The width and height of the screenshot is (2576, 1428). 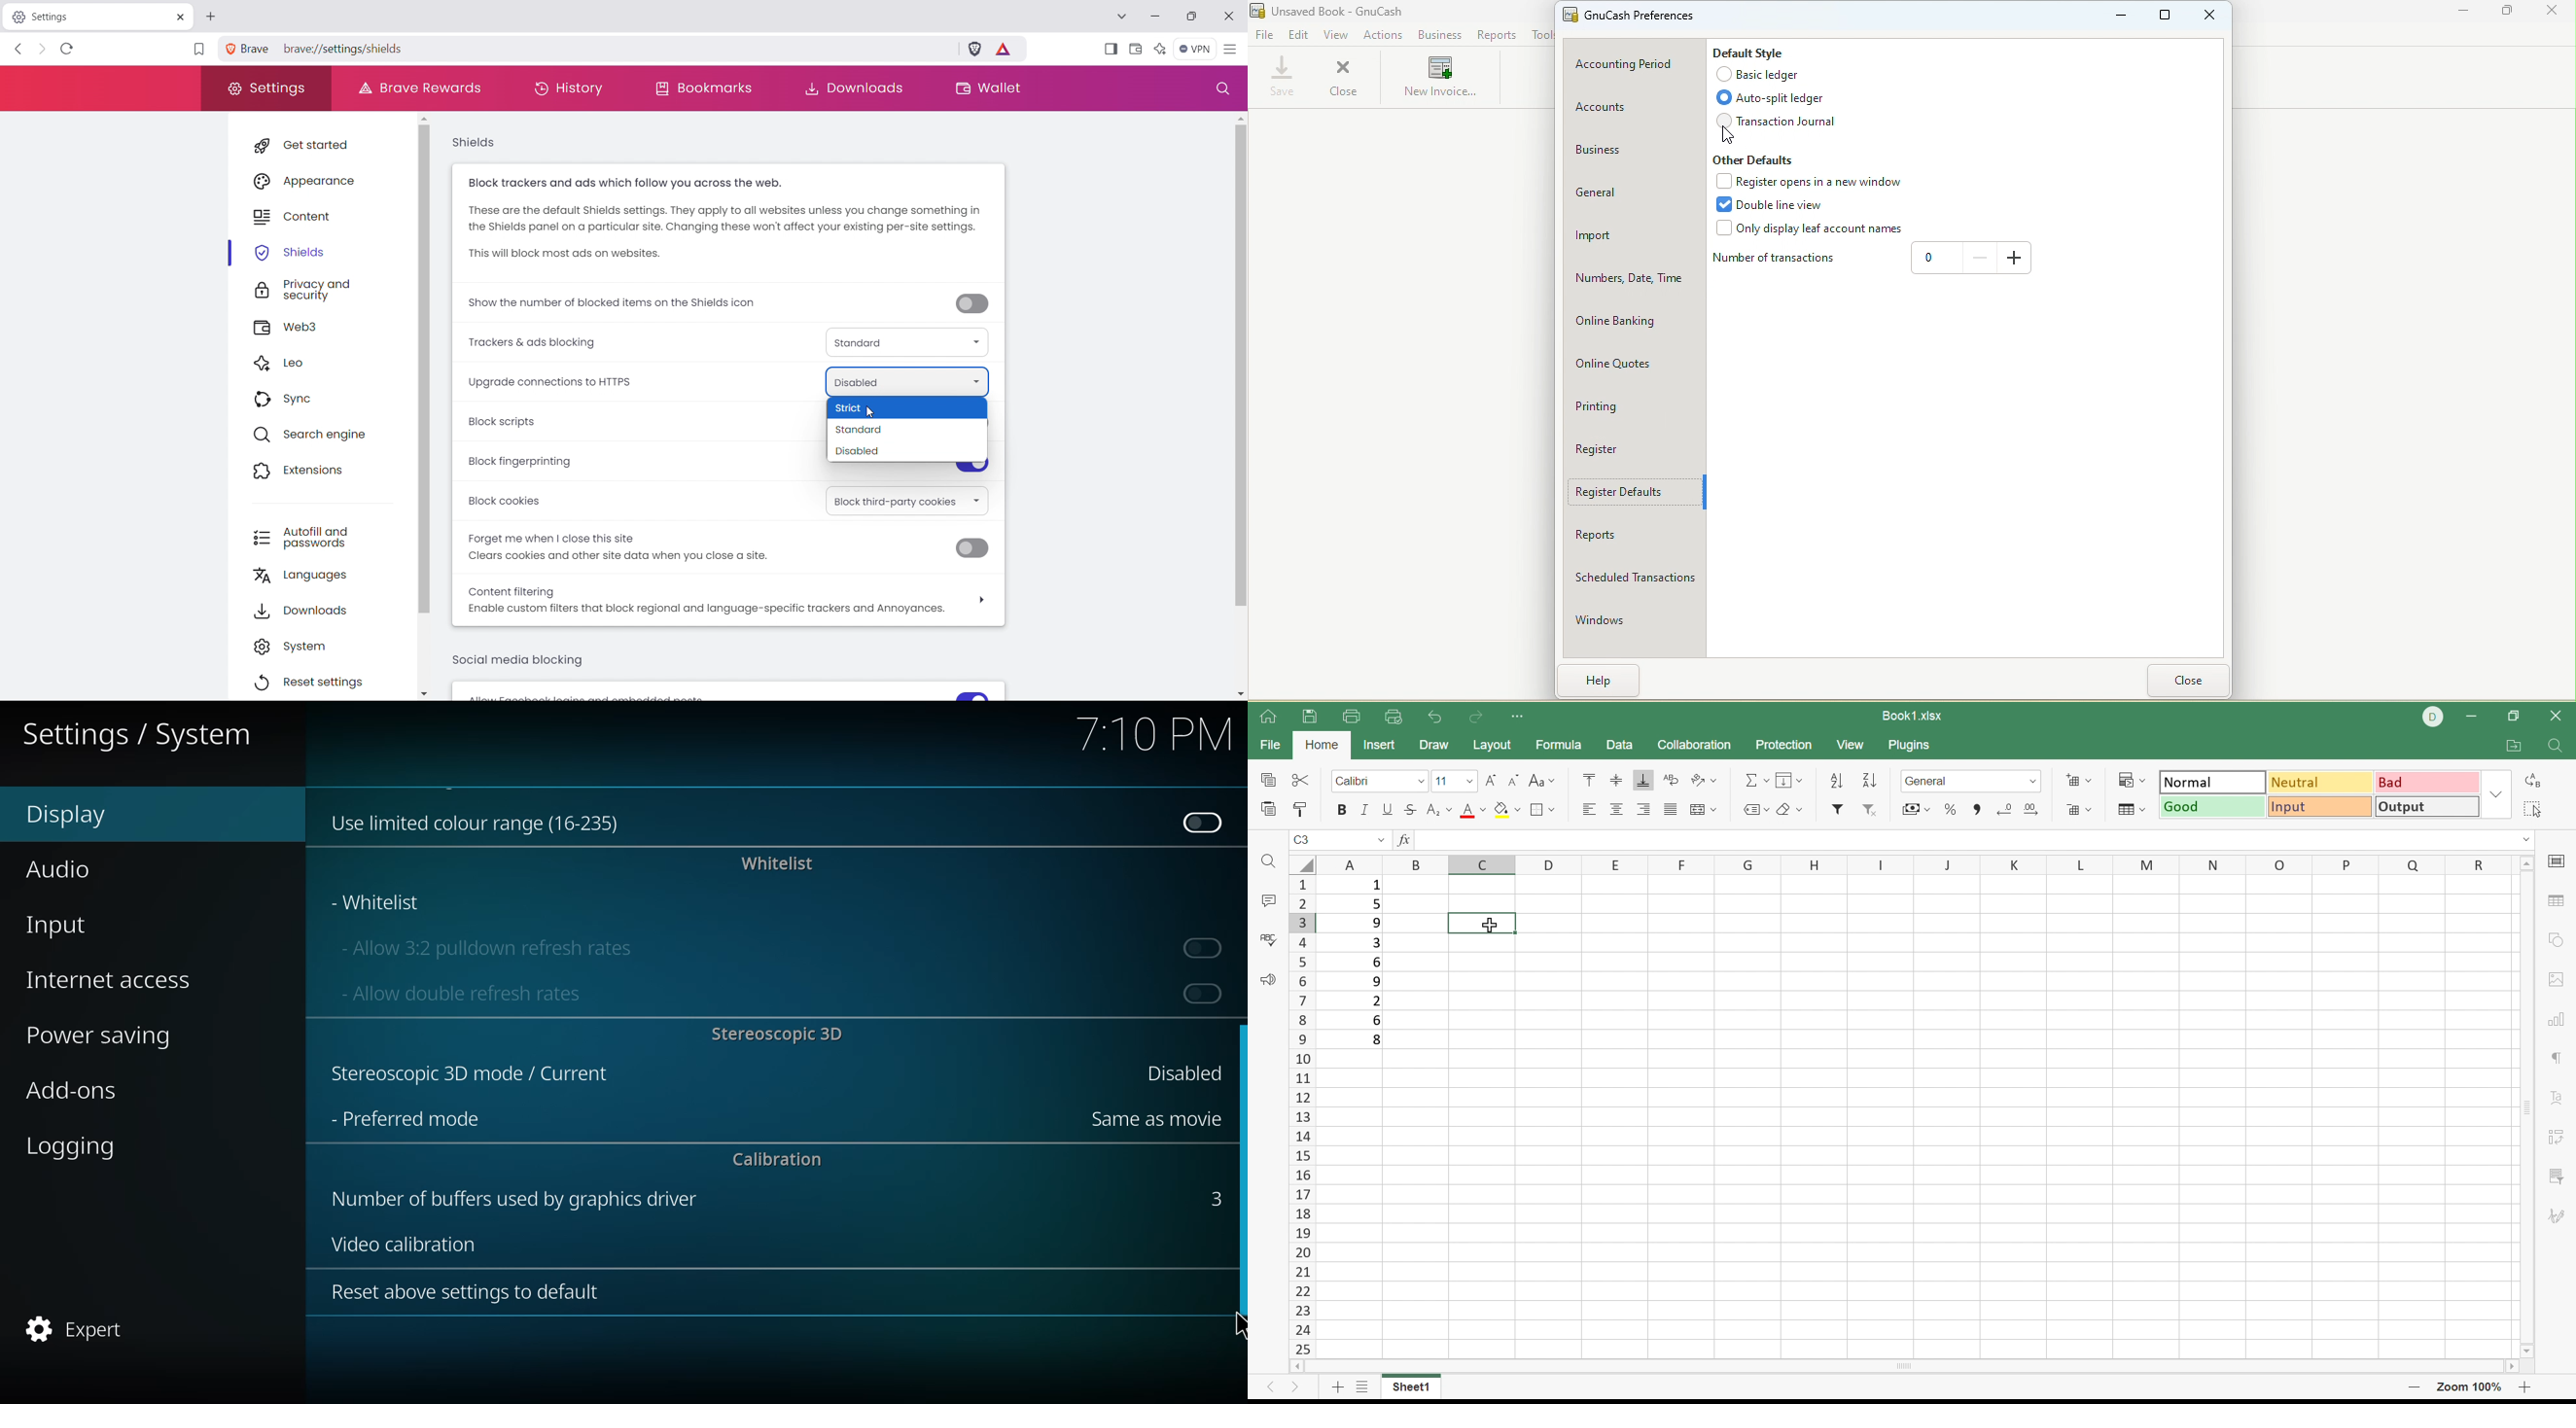 What do you see at coordinates (2525, 1388) in the screenshot?
I see `Zoom in` at bounding box center [2525, 1388].